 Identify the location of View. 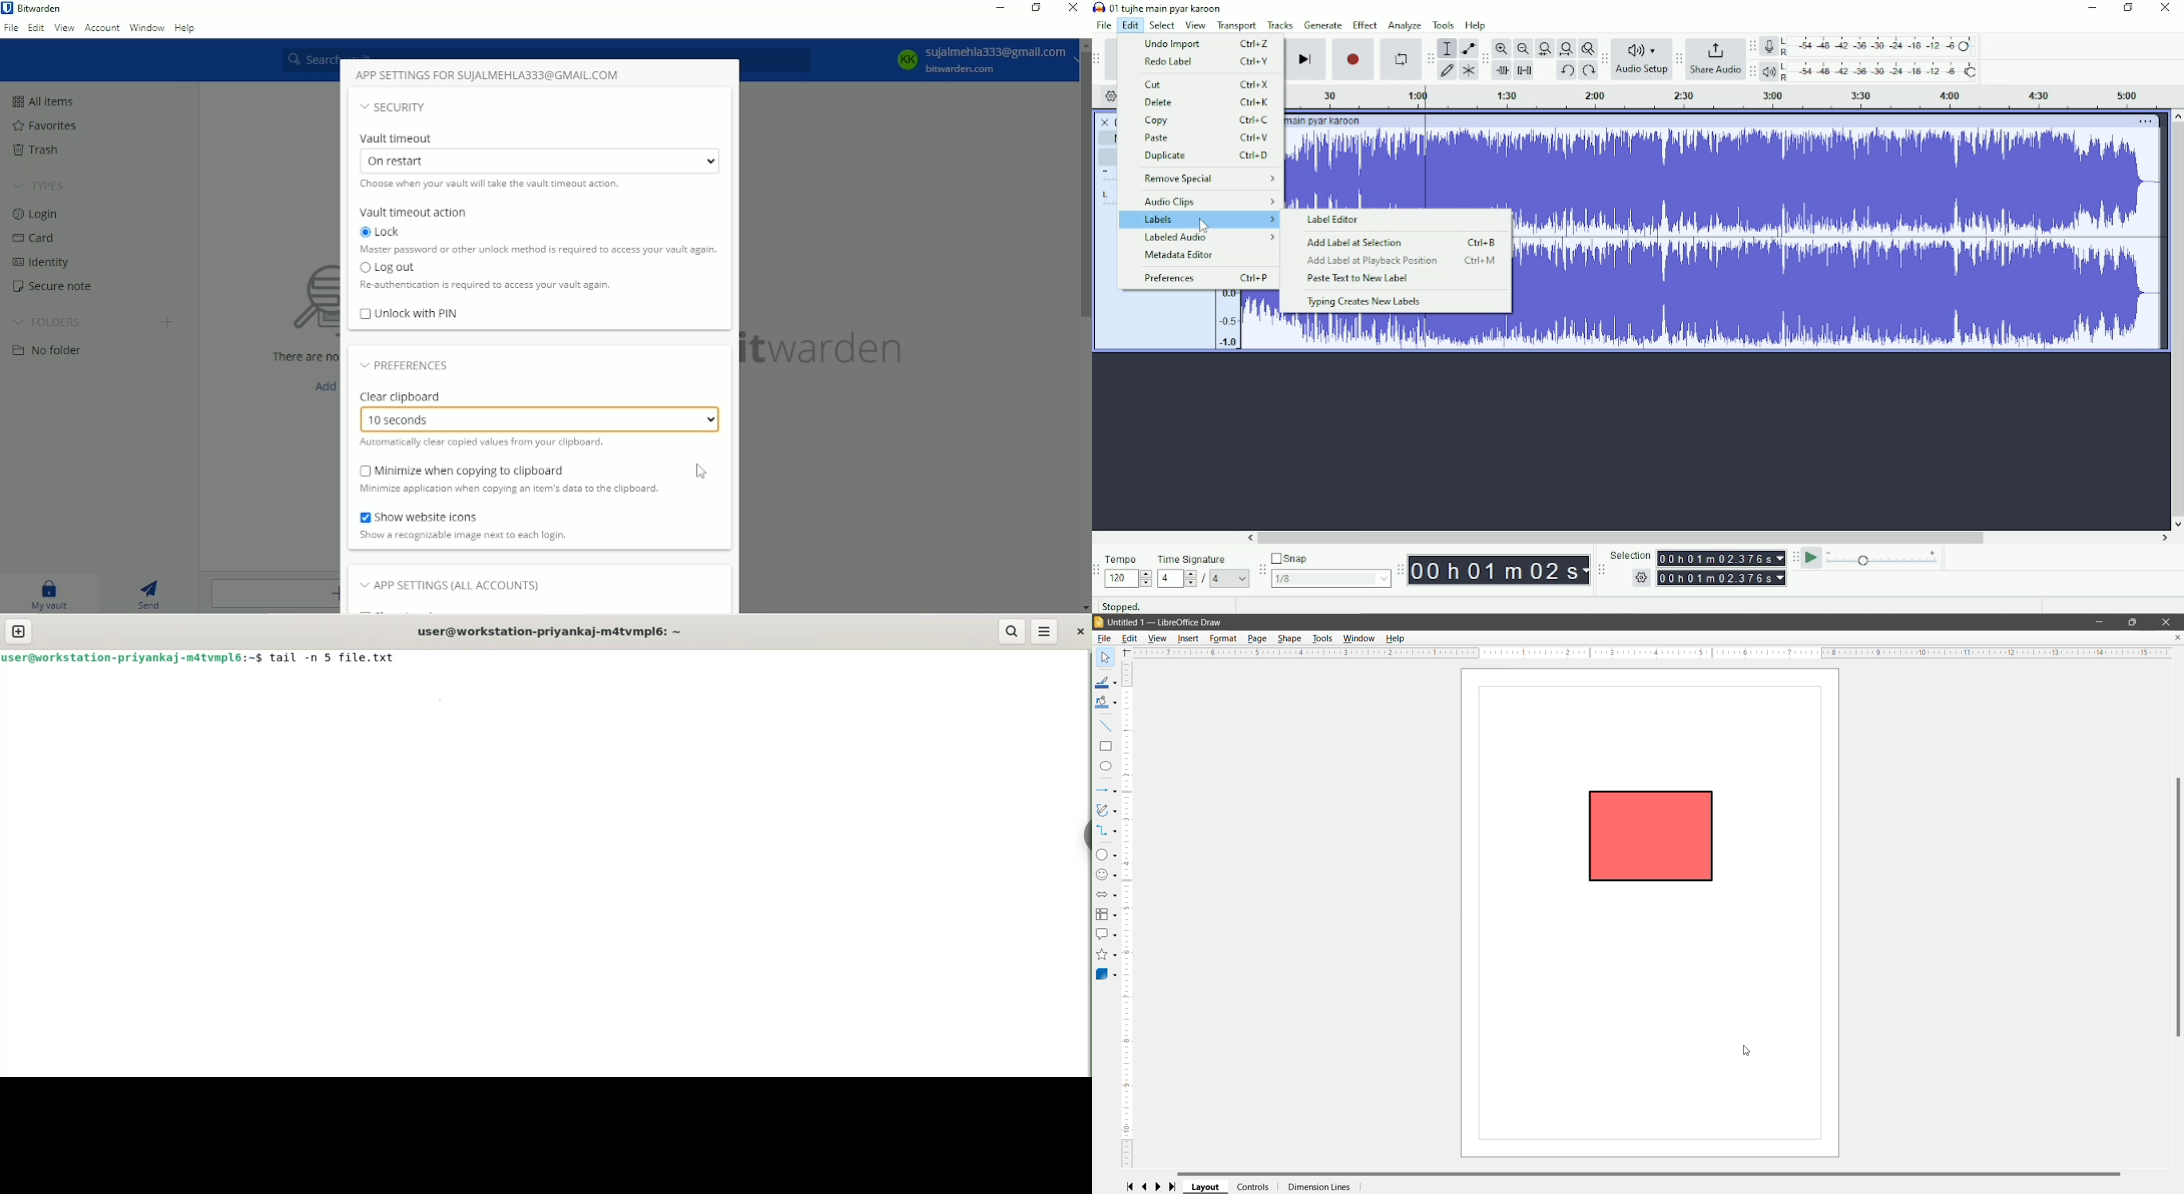
(1159, 638).